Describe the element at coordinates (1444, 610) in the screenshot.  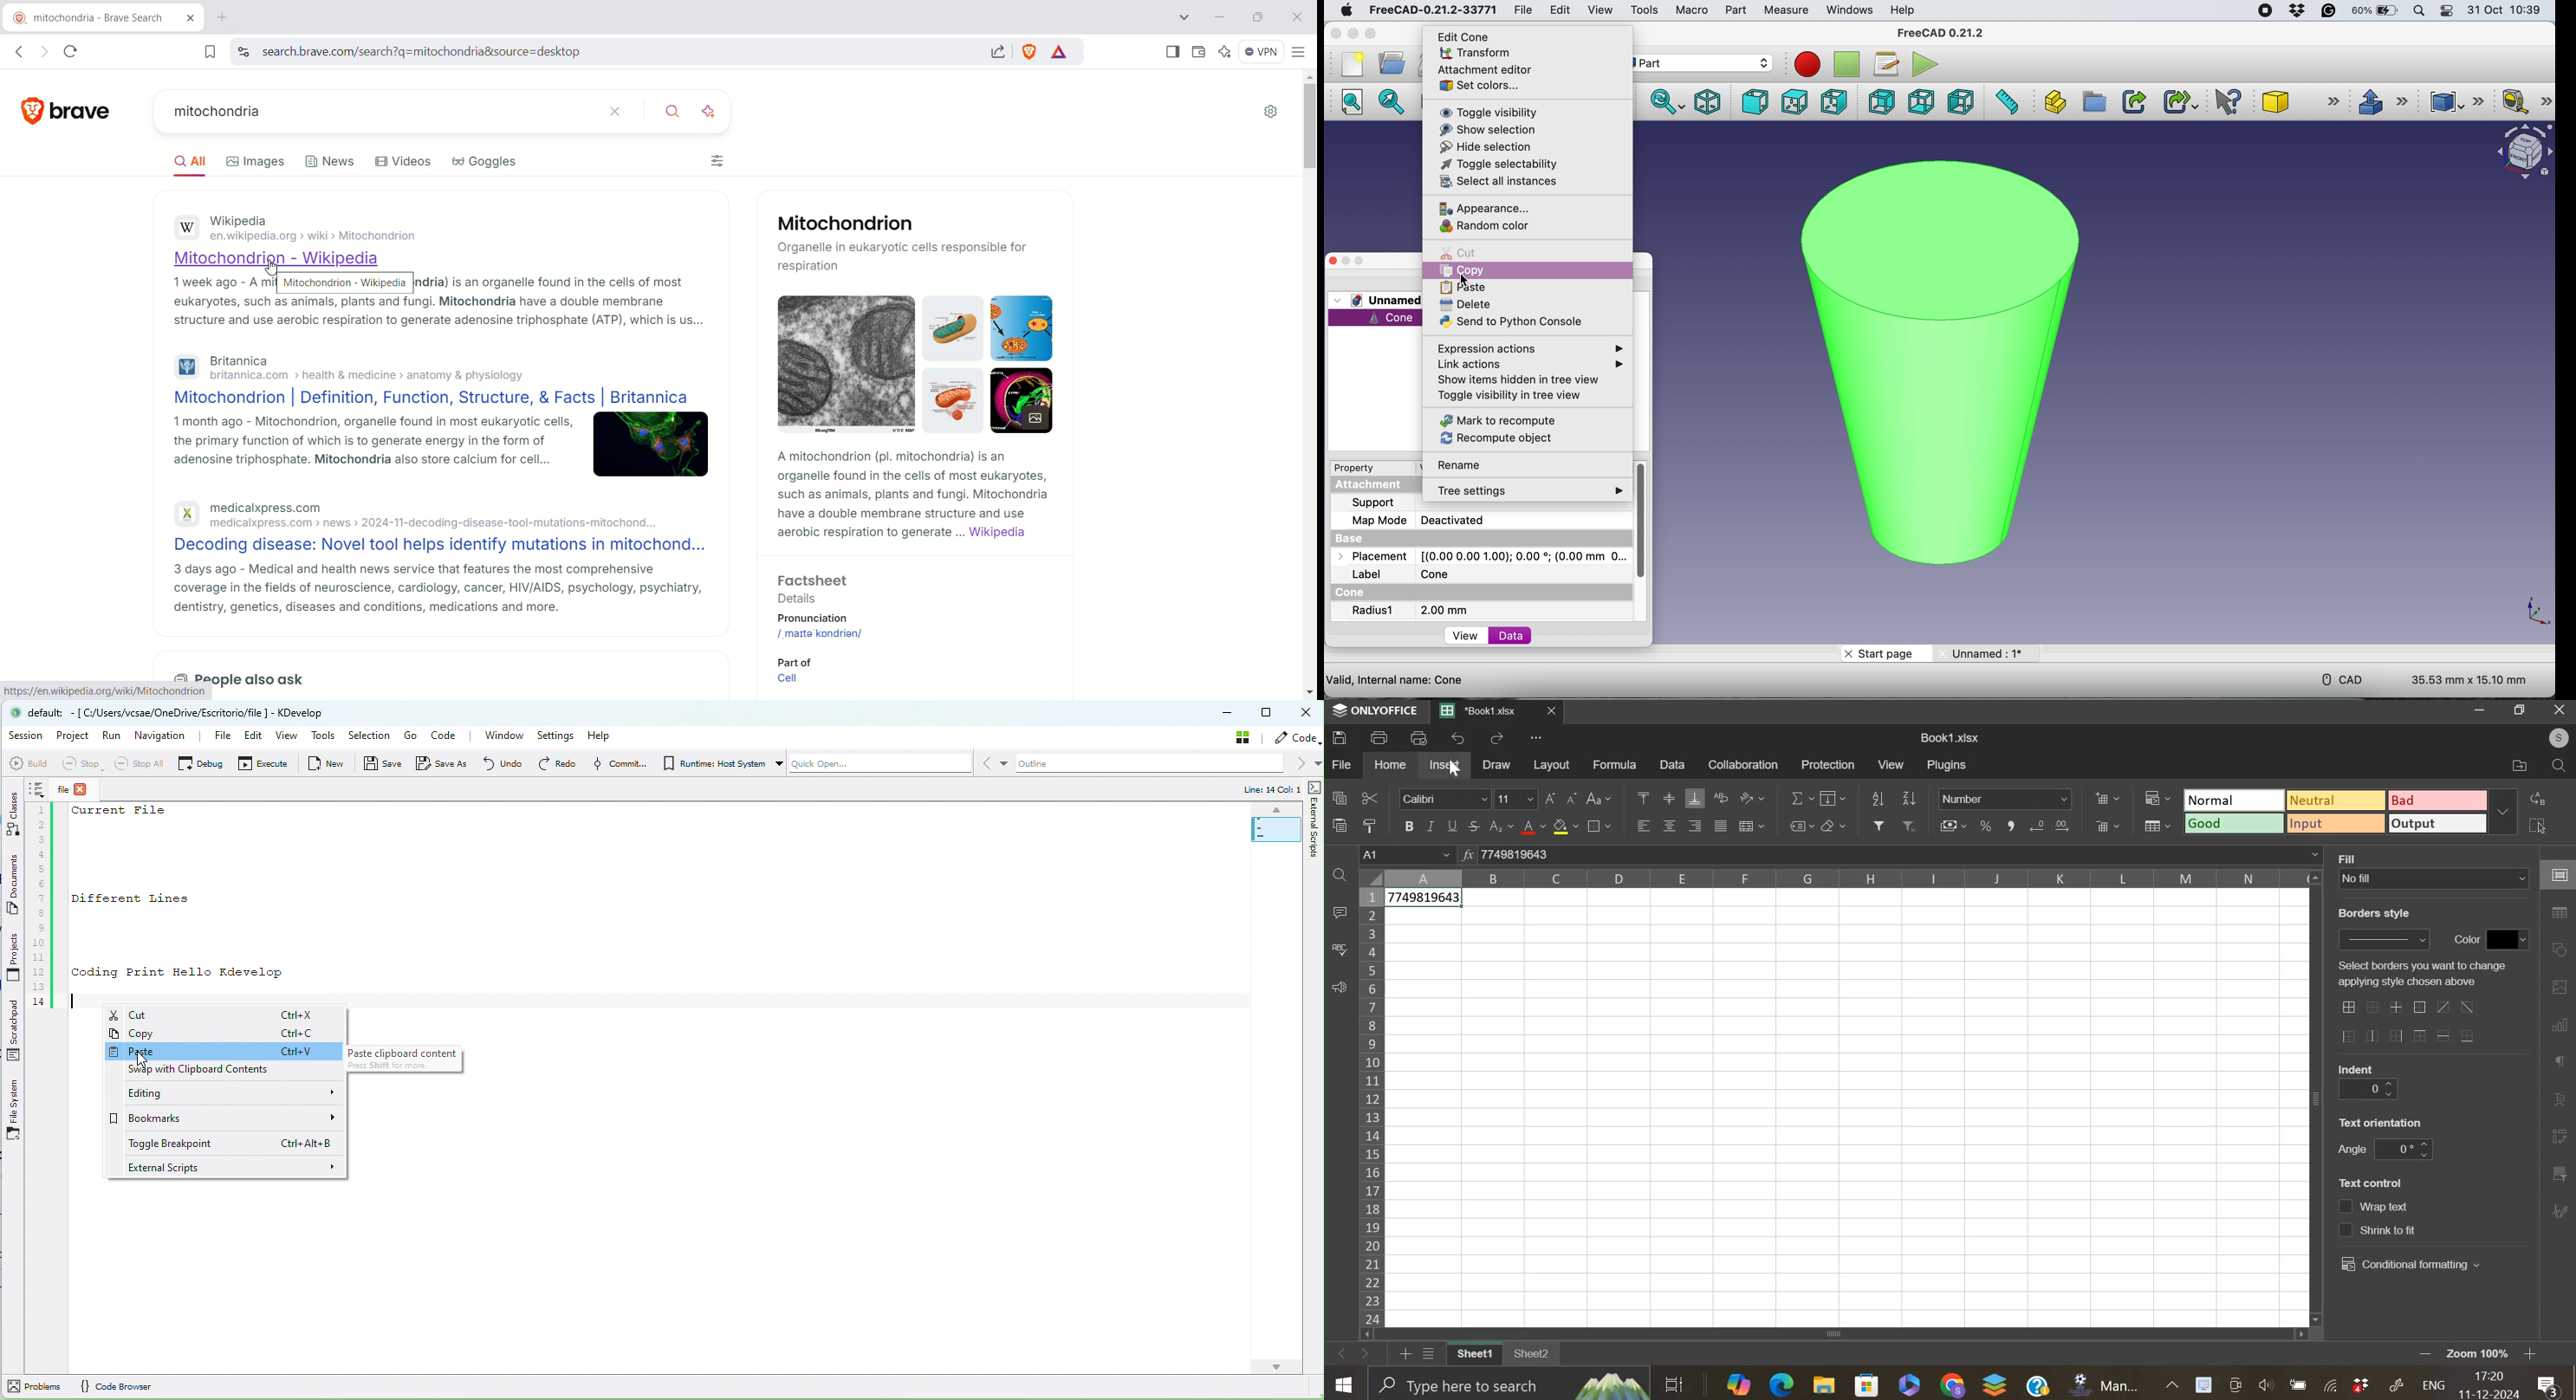
I see `2 mm` at that location.